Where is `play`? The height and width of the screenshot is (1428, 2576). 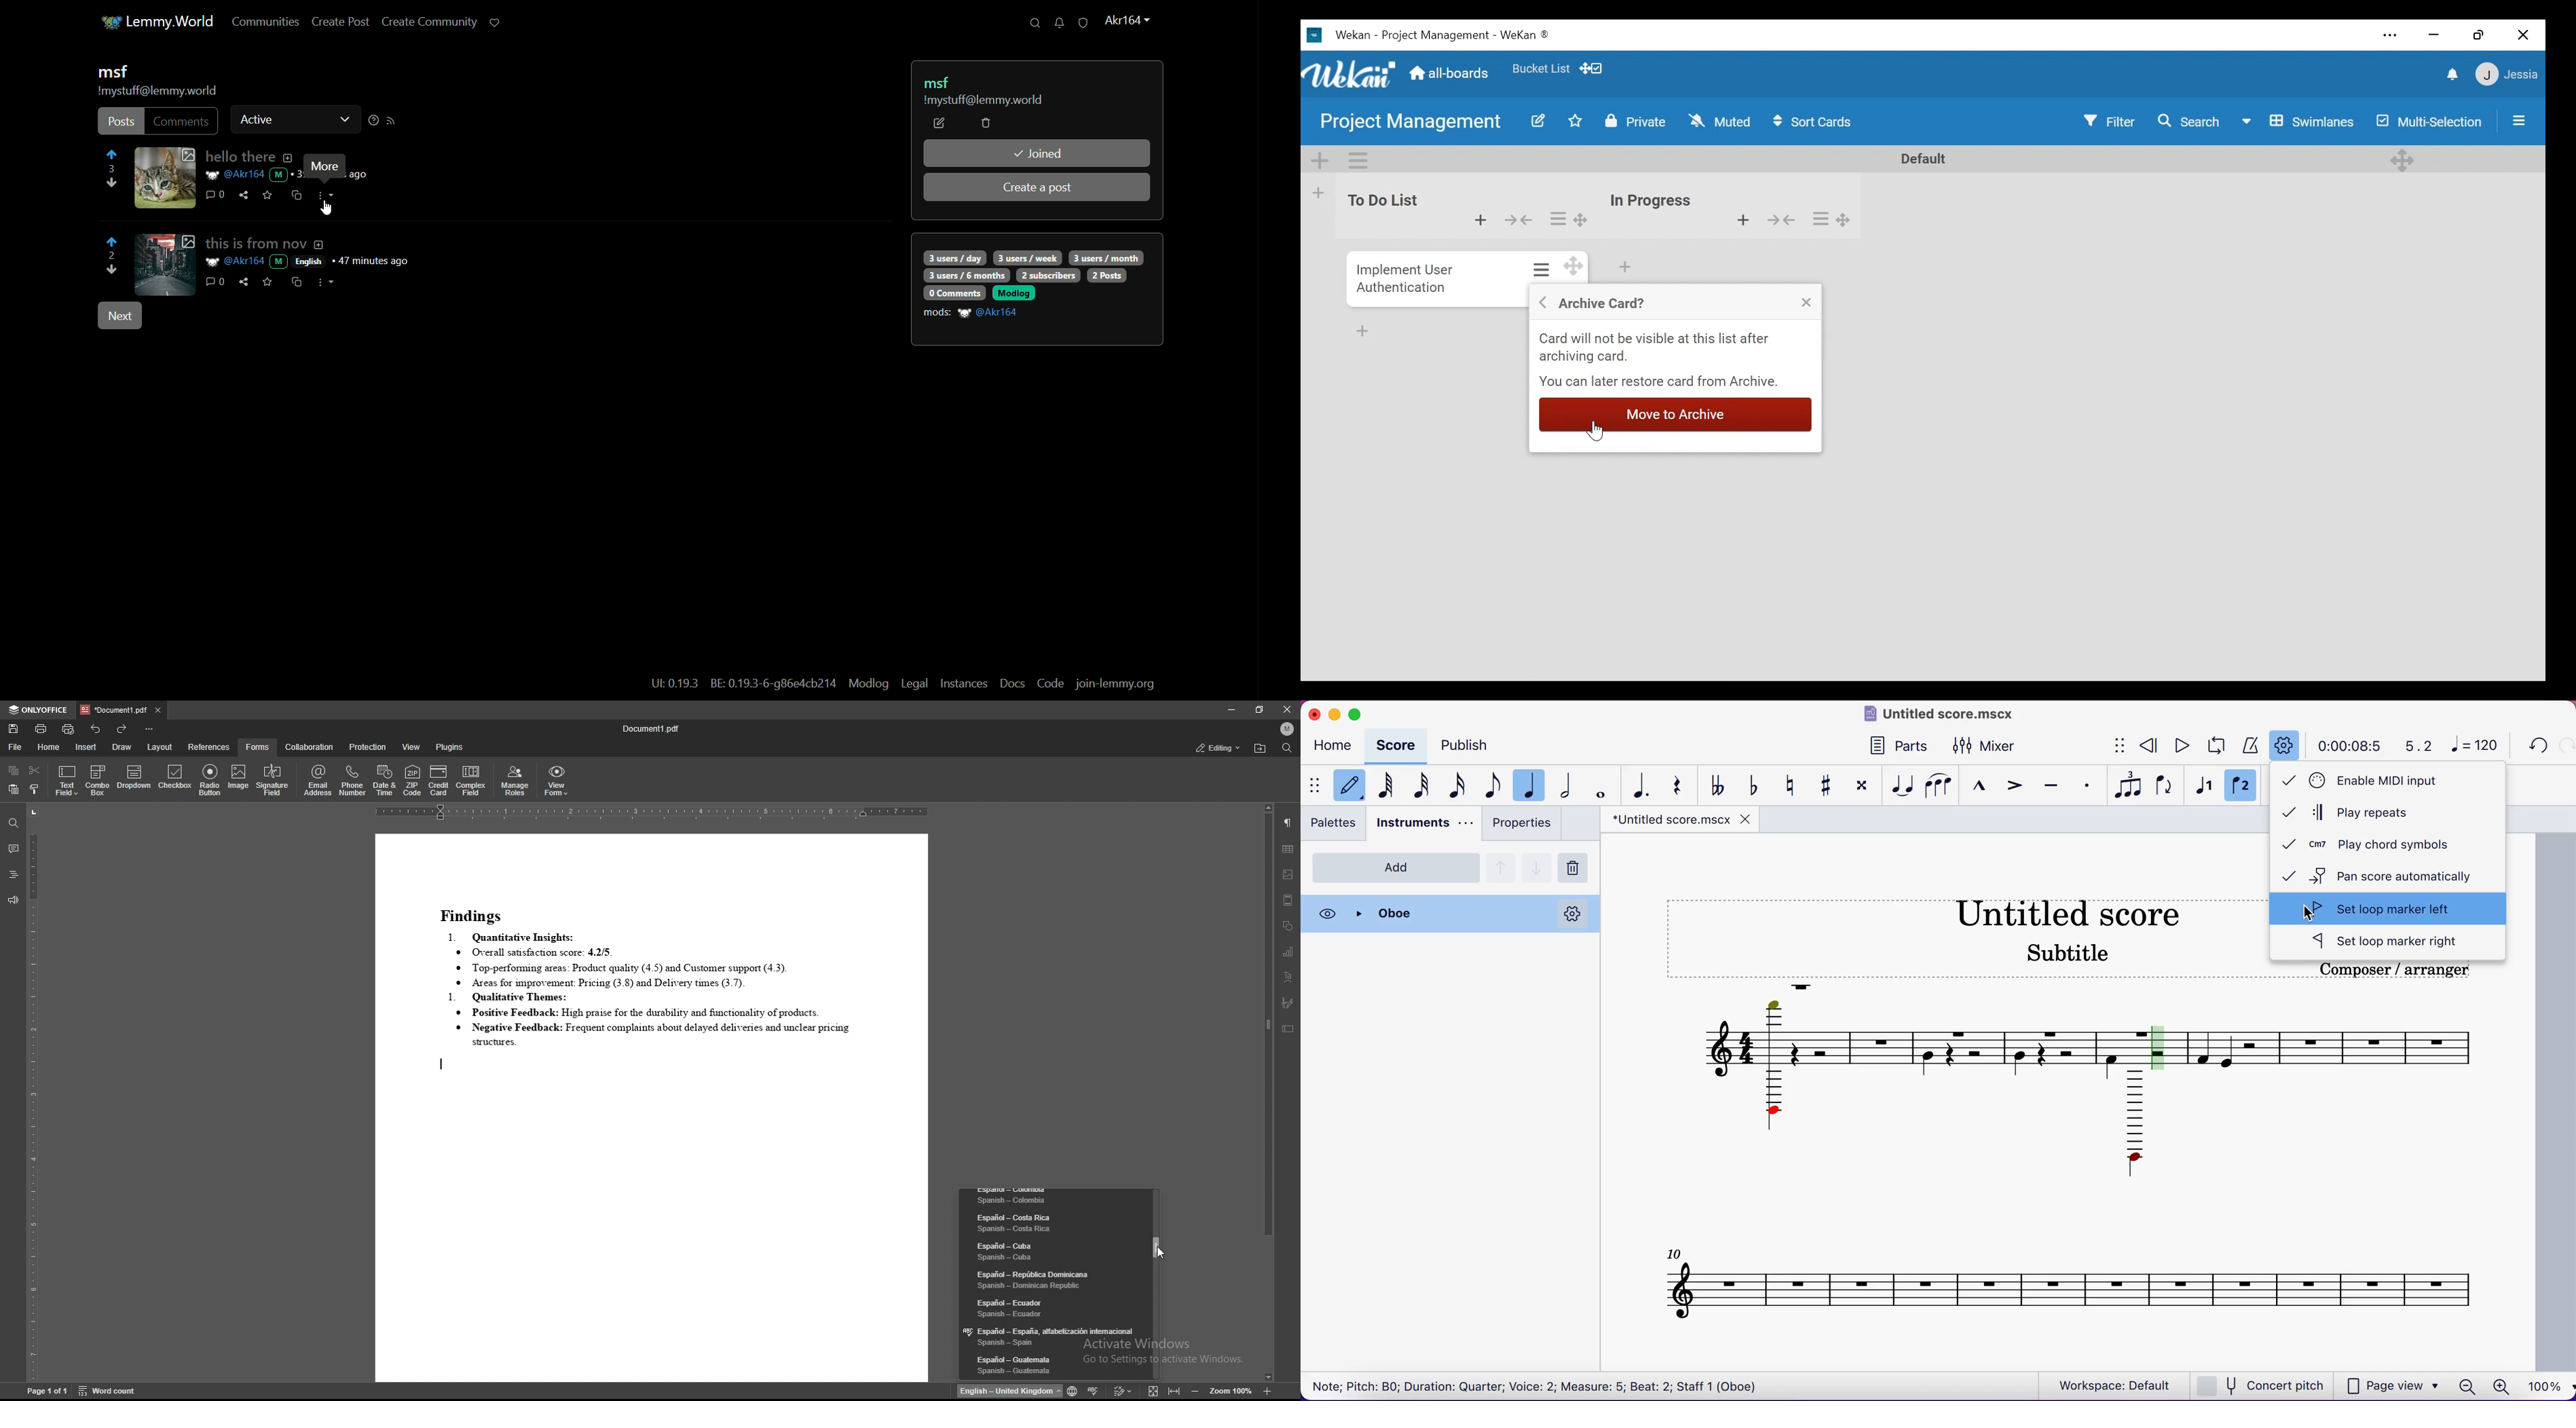 play is located at coordinates (2181, 744).